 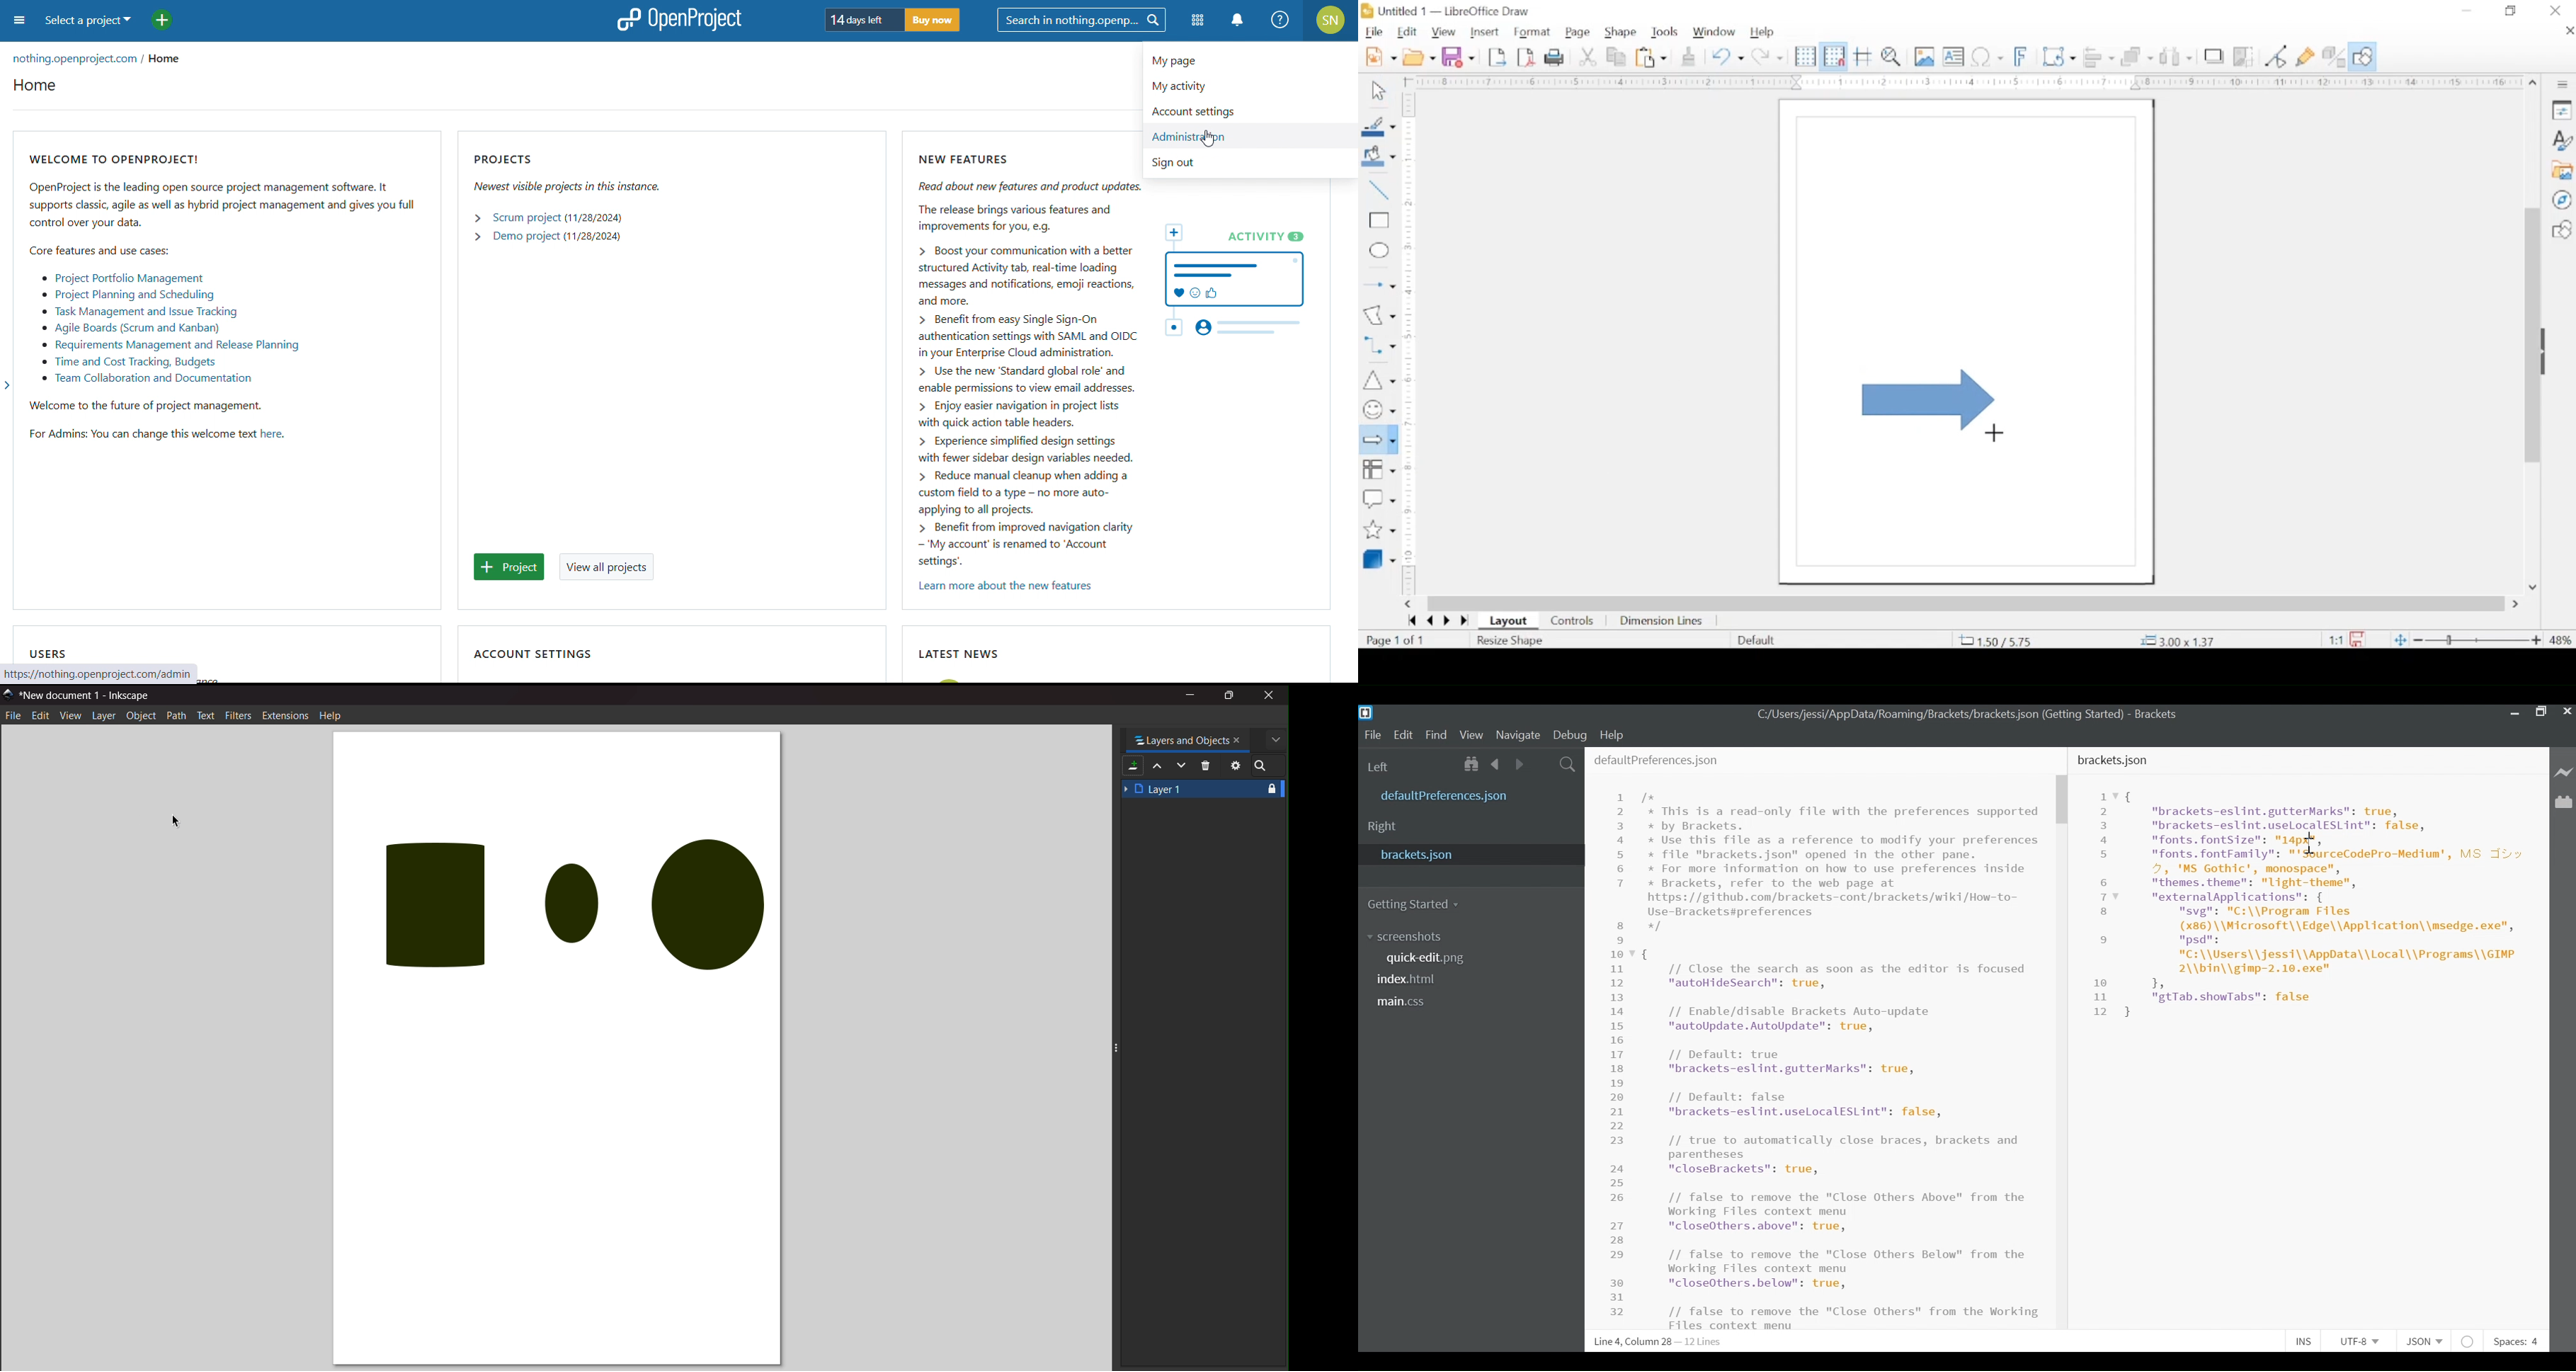 I want to click on For Admins: You can change this welcome text here., so click(x=153, y=436).